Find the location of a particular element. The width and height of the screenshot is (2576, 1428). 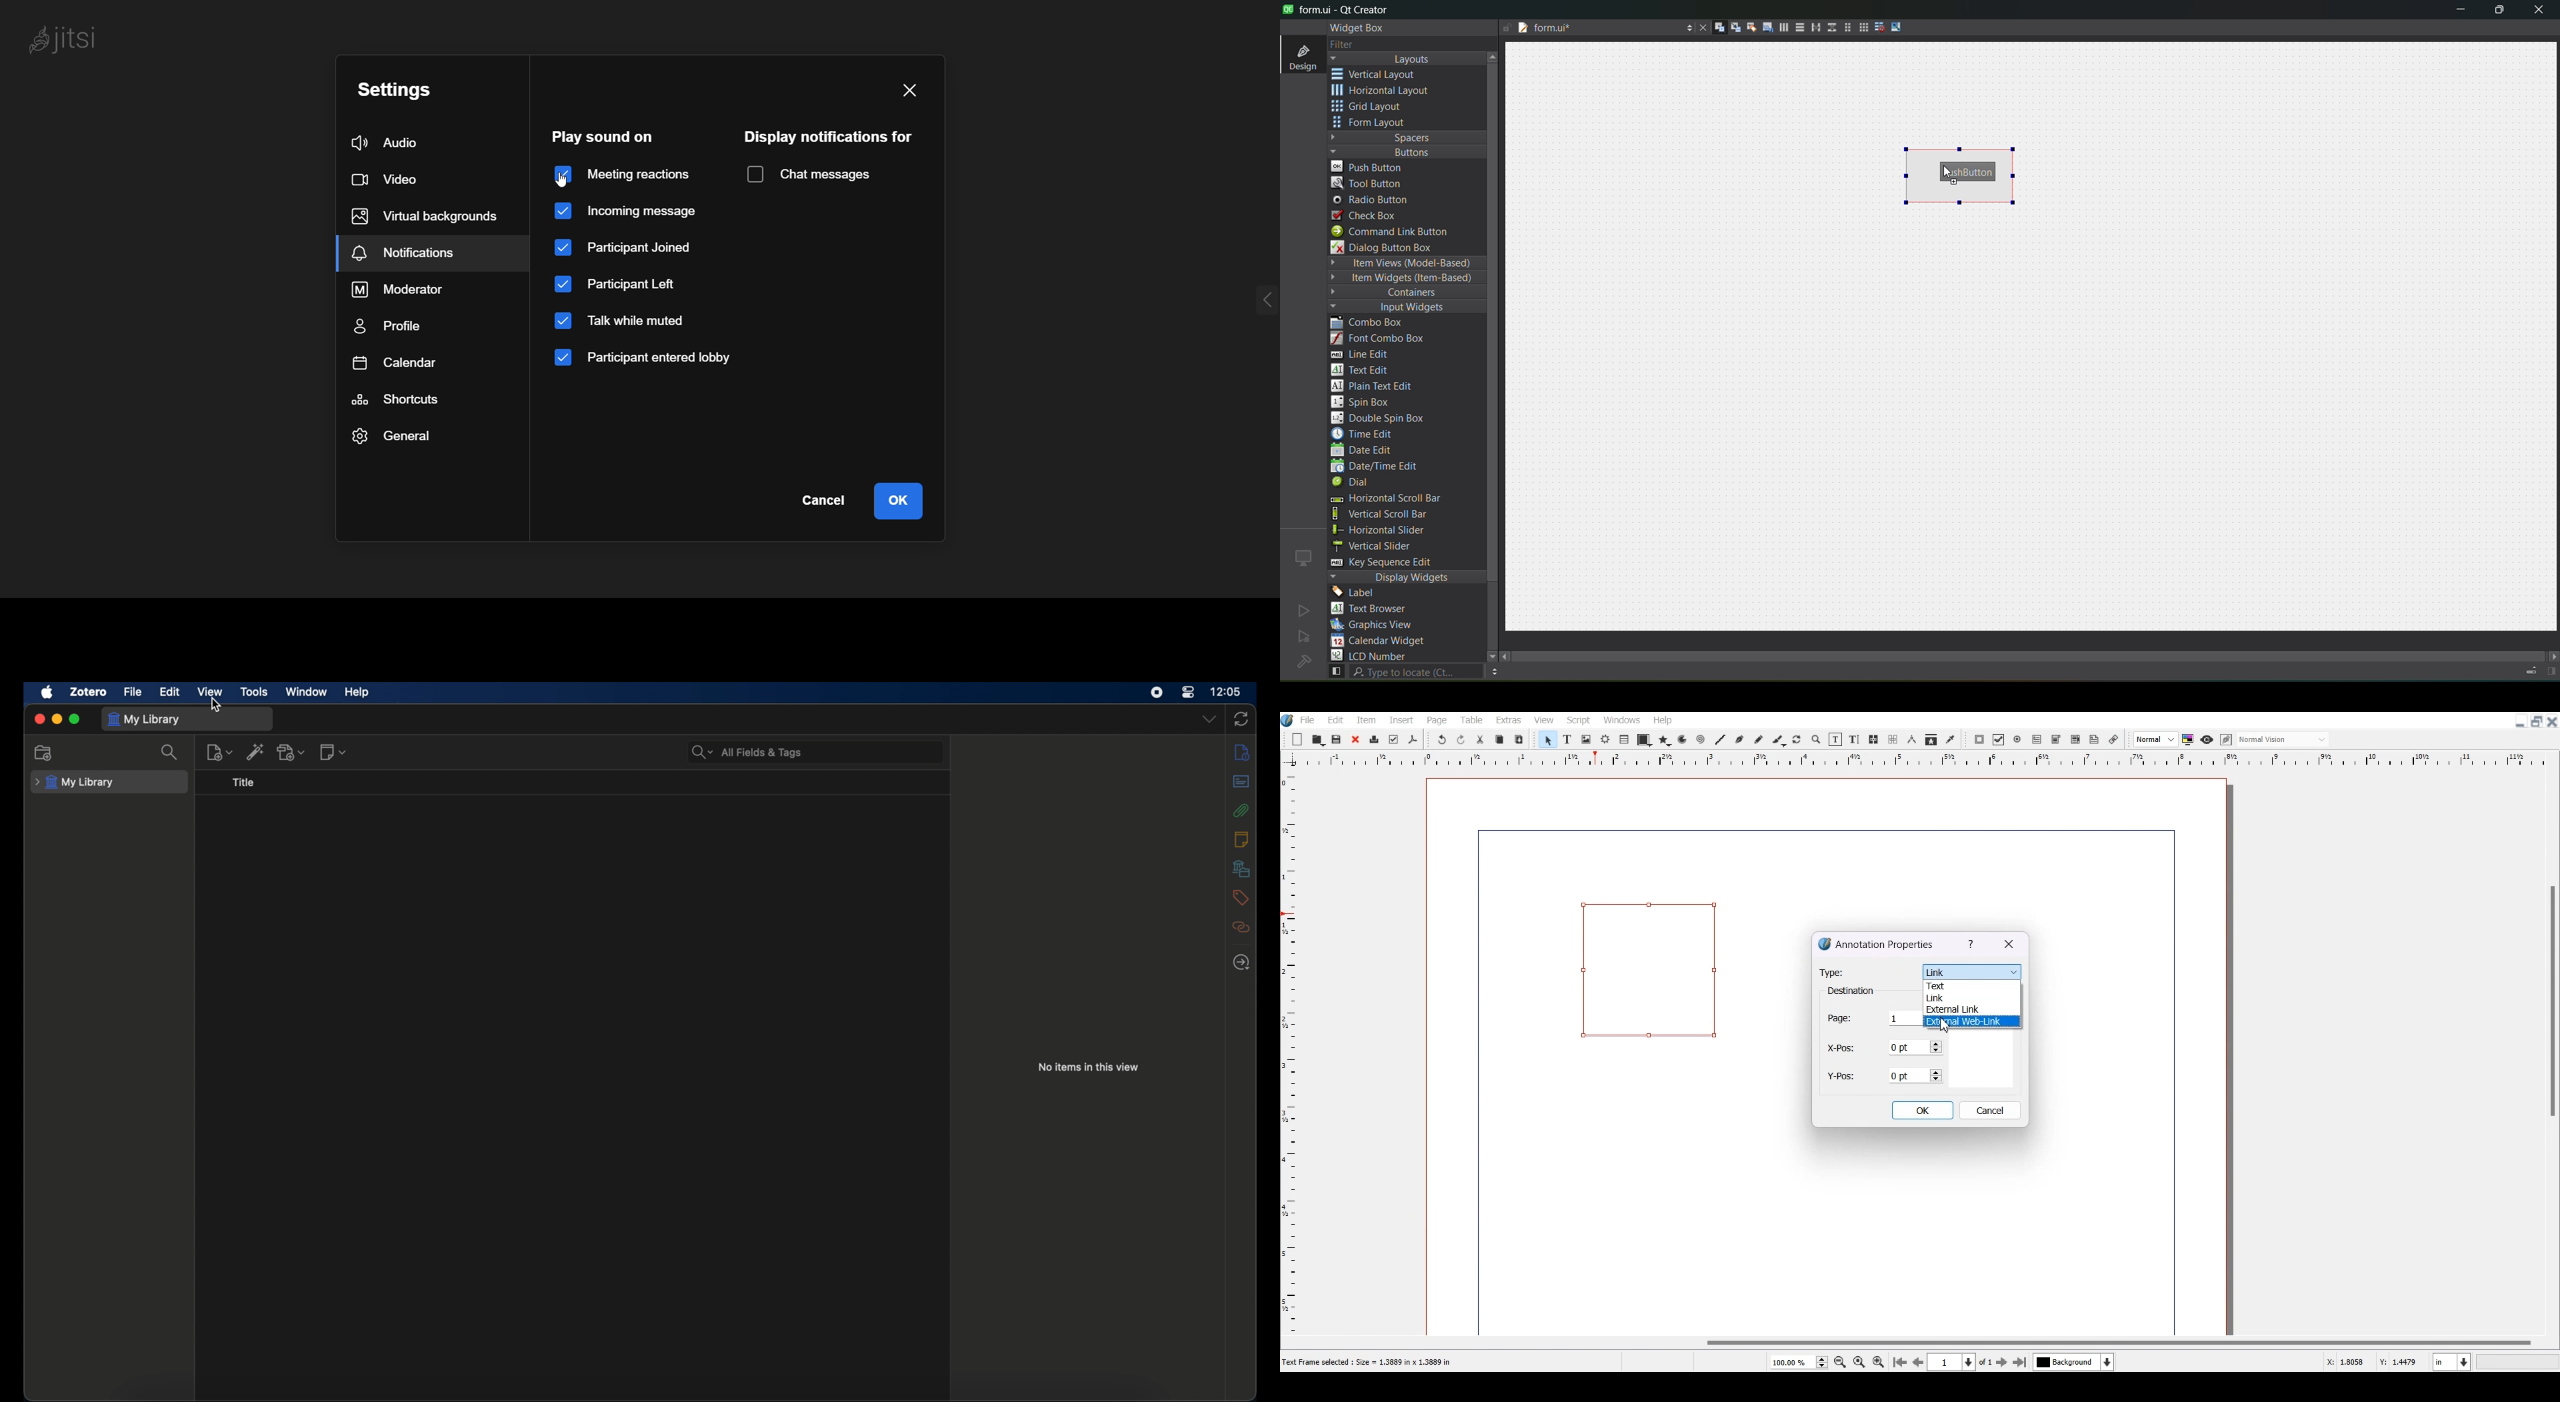

Preflight verifier is located at coordinates (1393, 740).